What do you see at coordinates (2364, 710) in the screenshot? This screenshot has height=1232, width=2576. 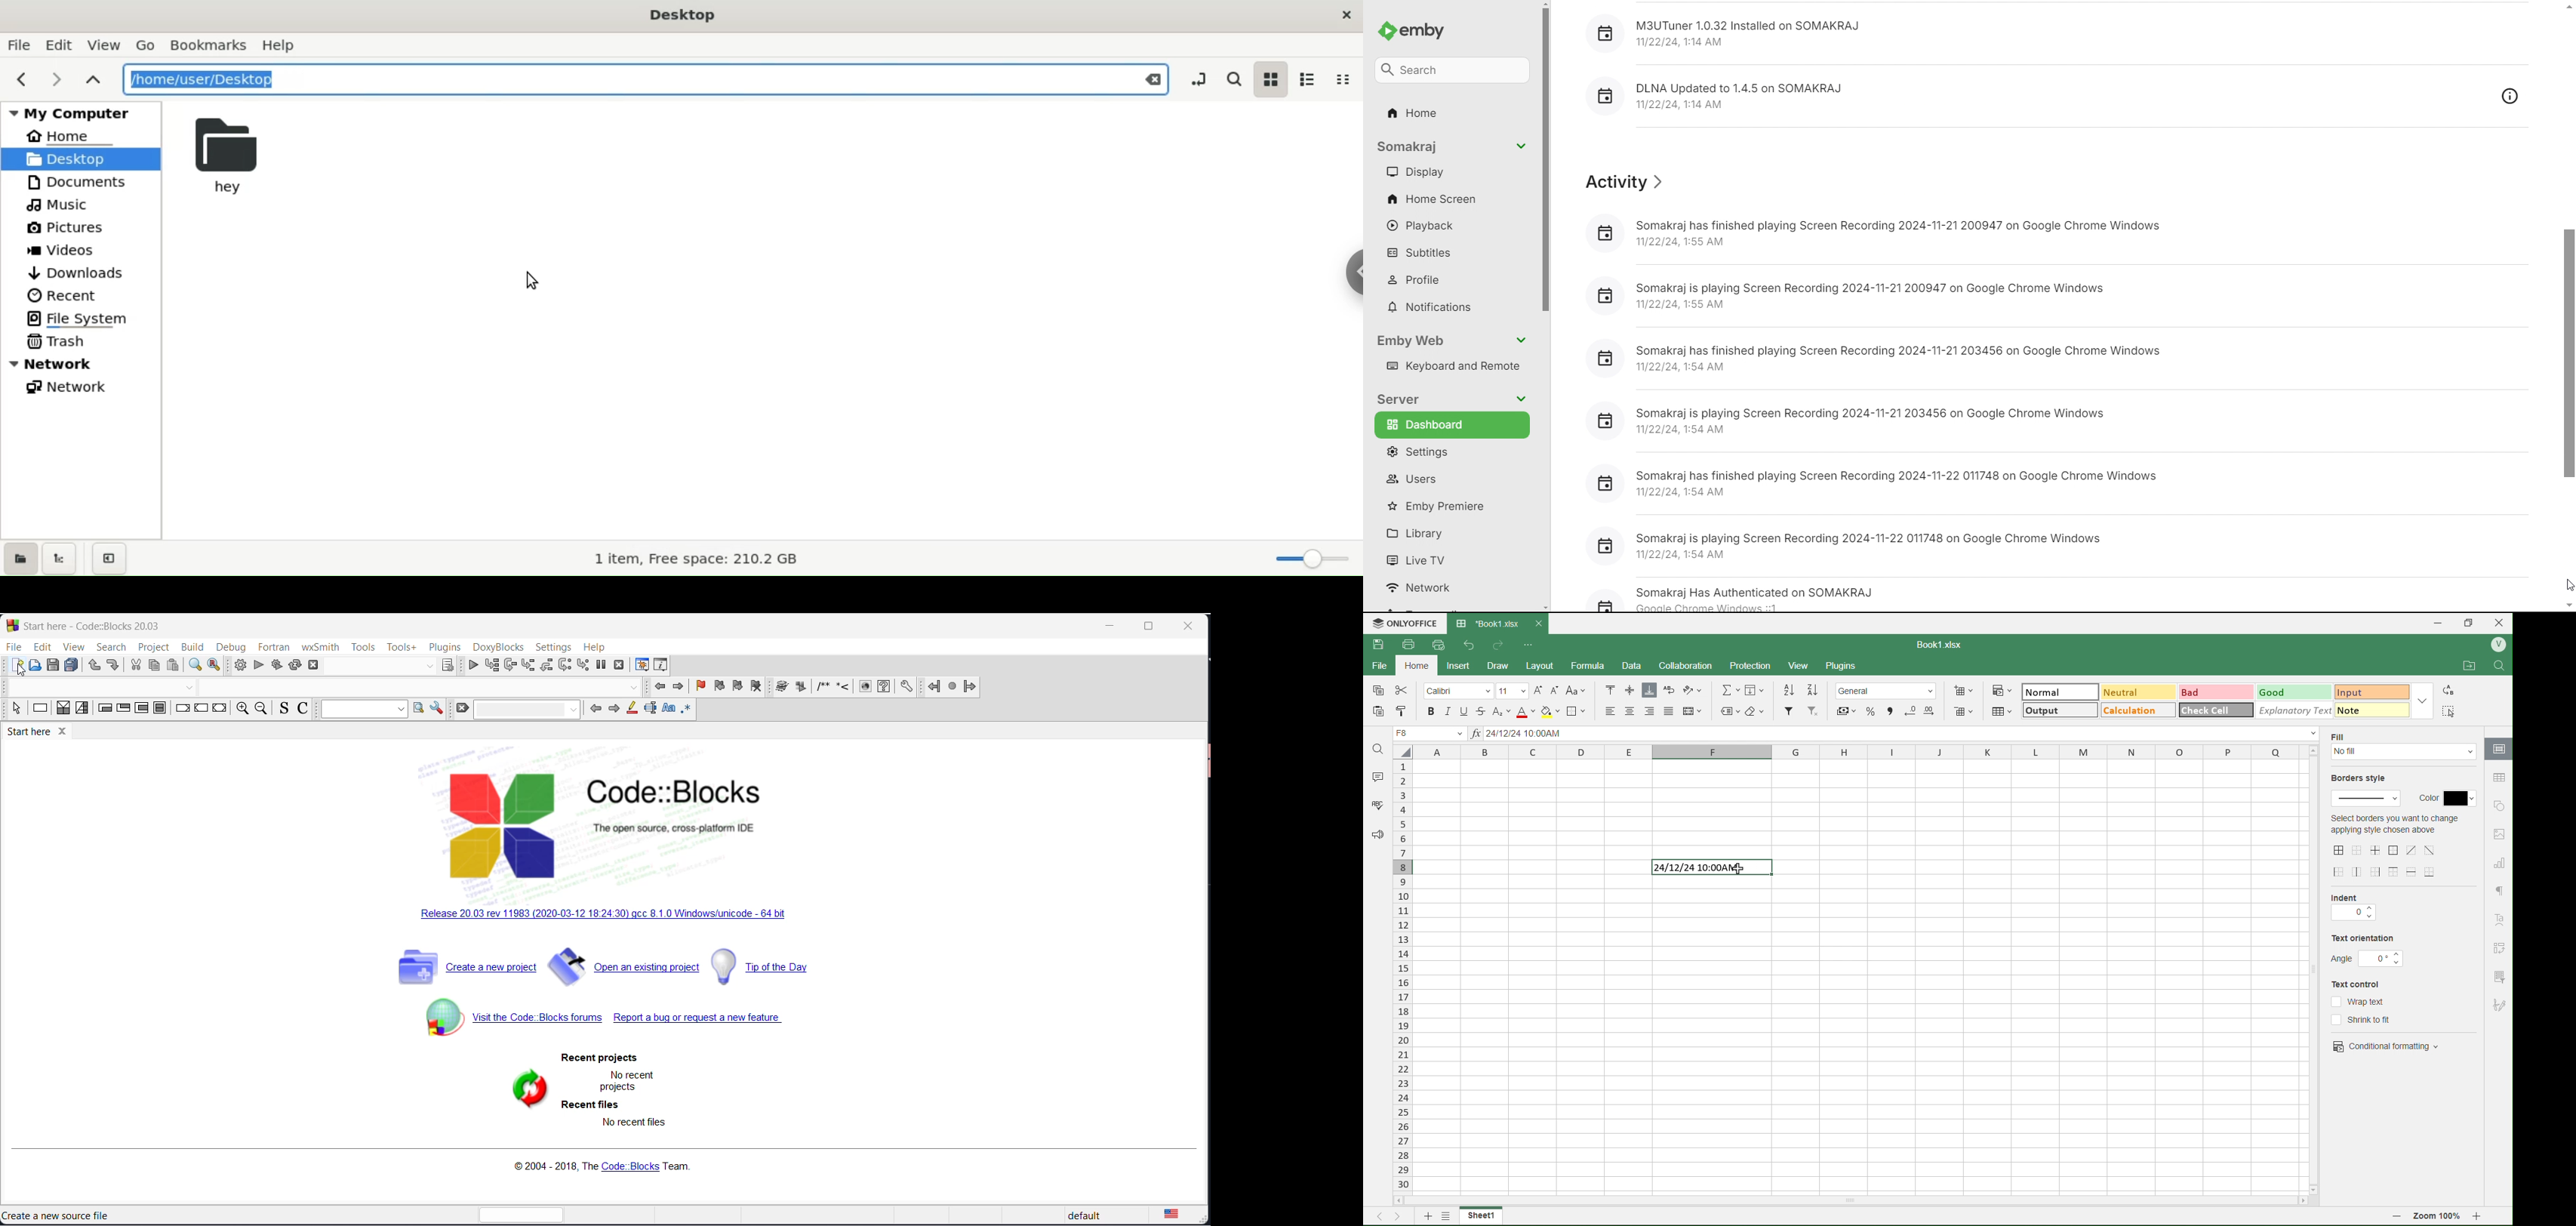 I see `note` at bounding box center [2364, 710].